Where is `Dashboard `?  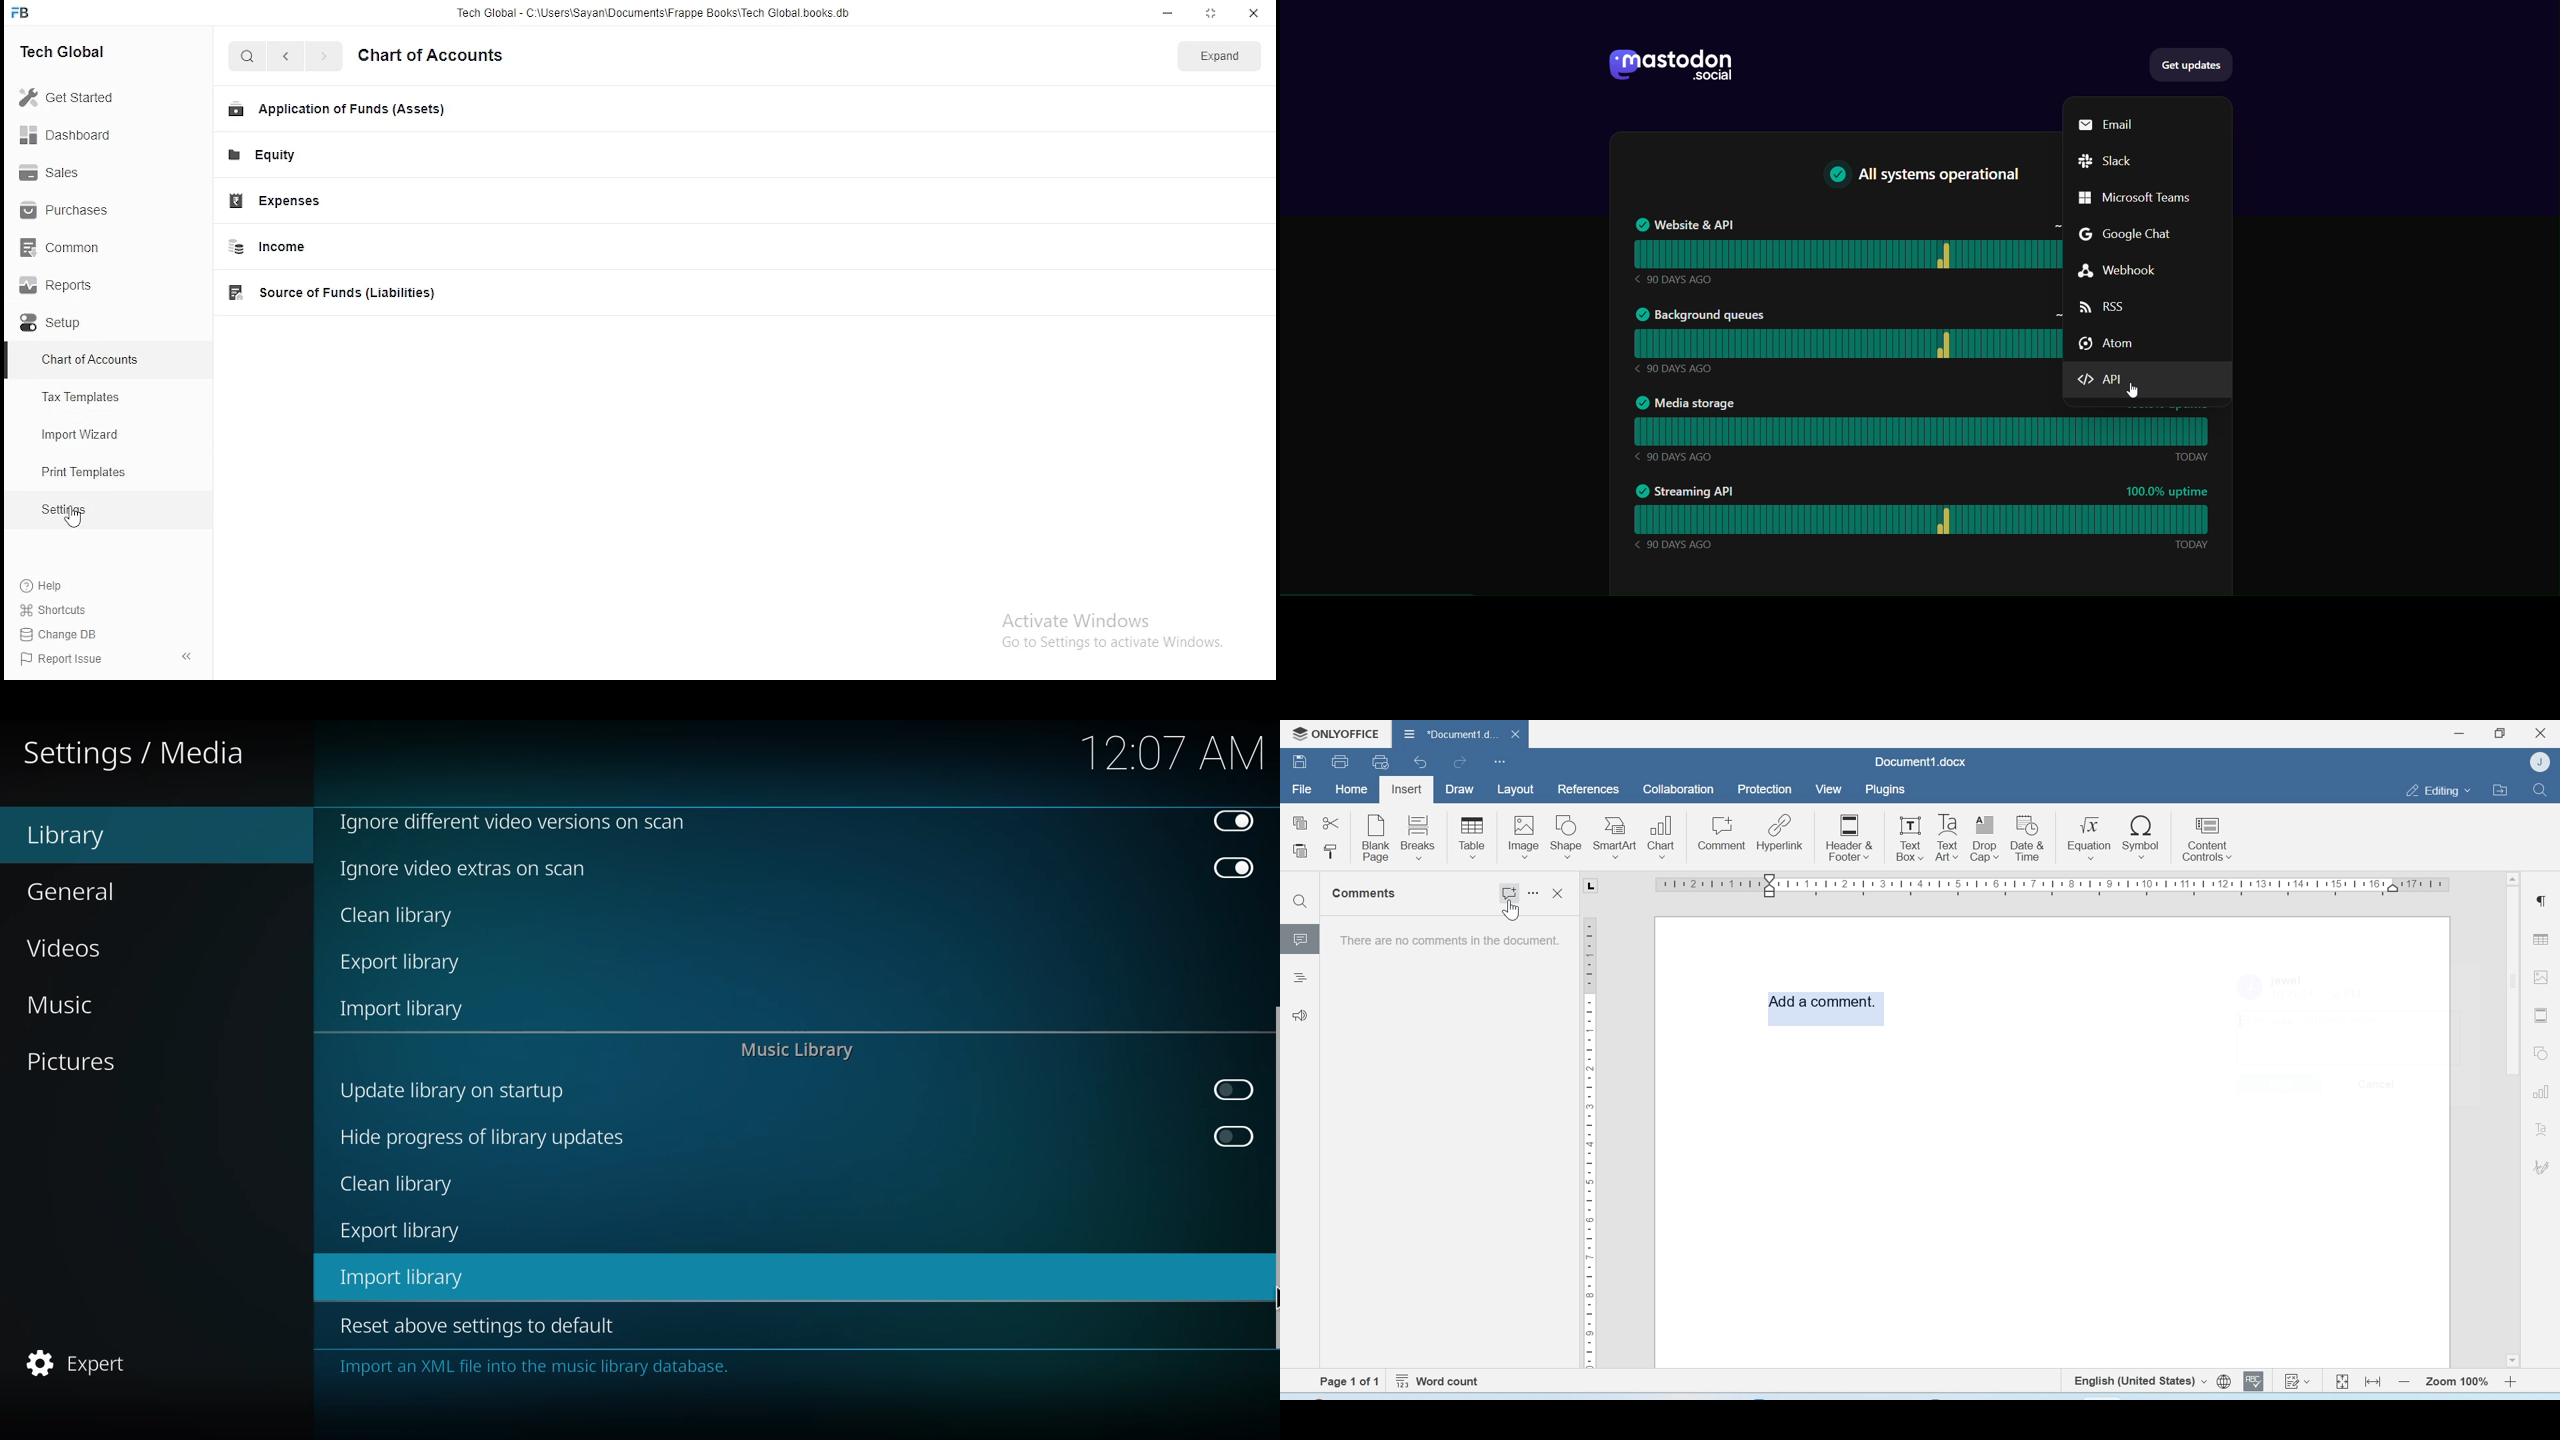 Dashboard  is located at coordinates (85, 135).